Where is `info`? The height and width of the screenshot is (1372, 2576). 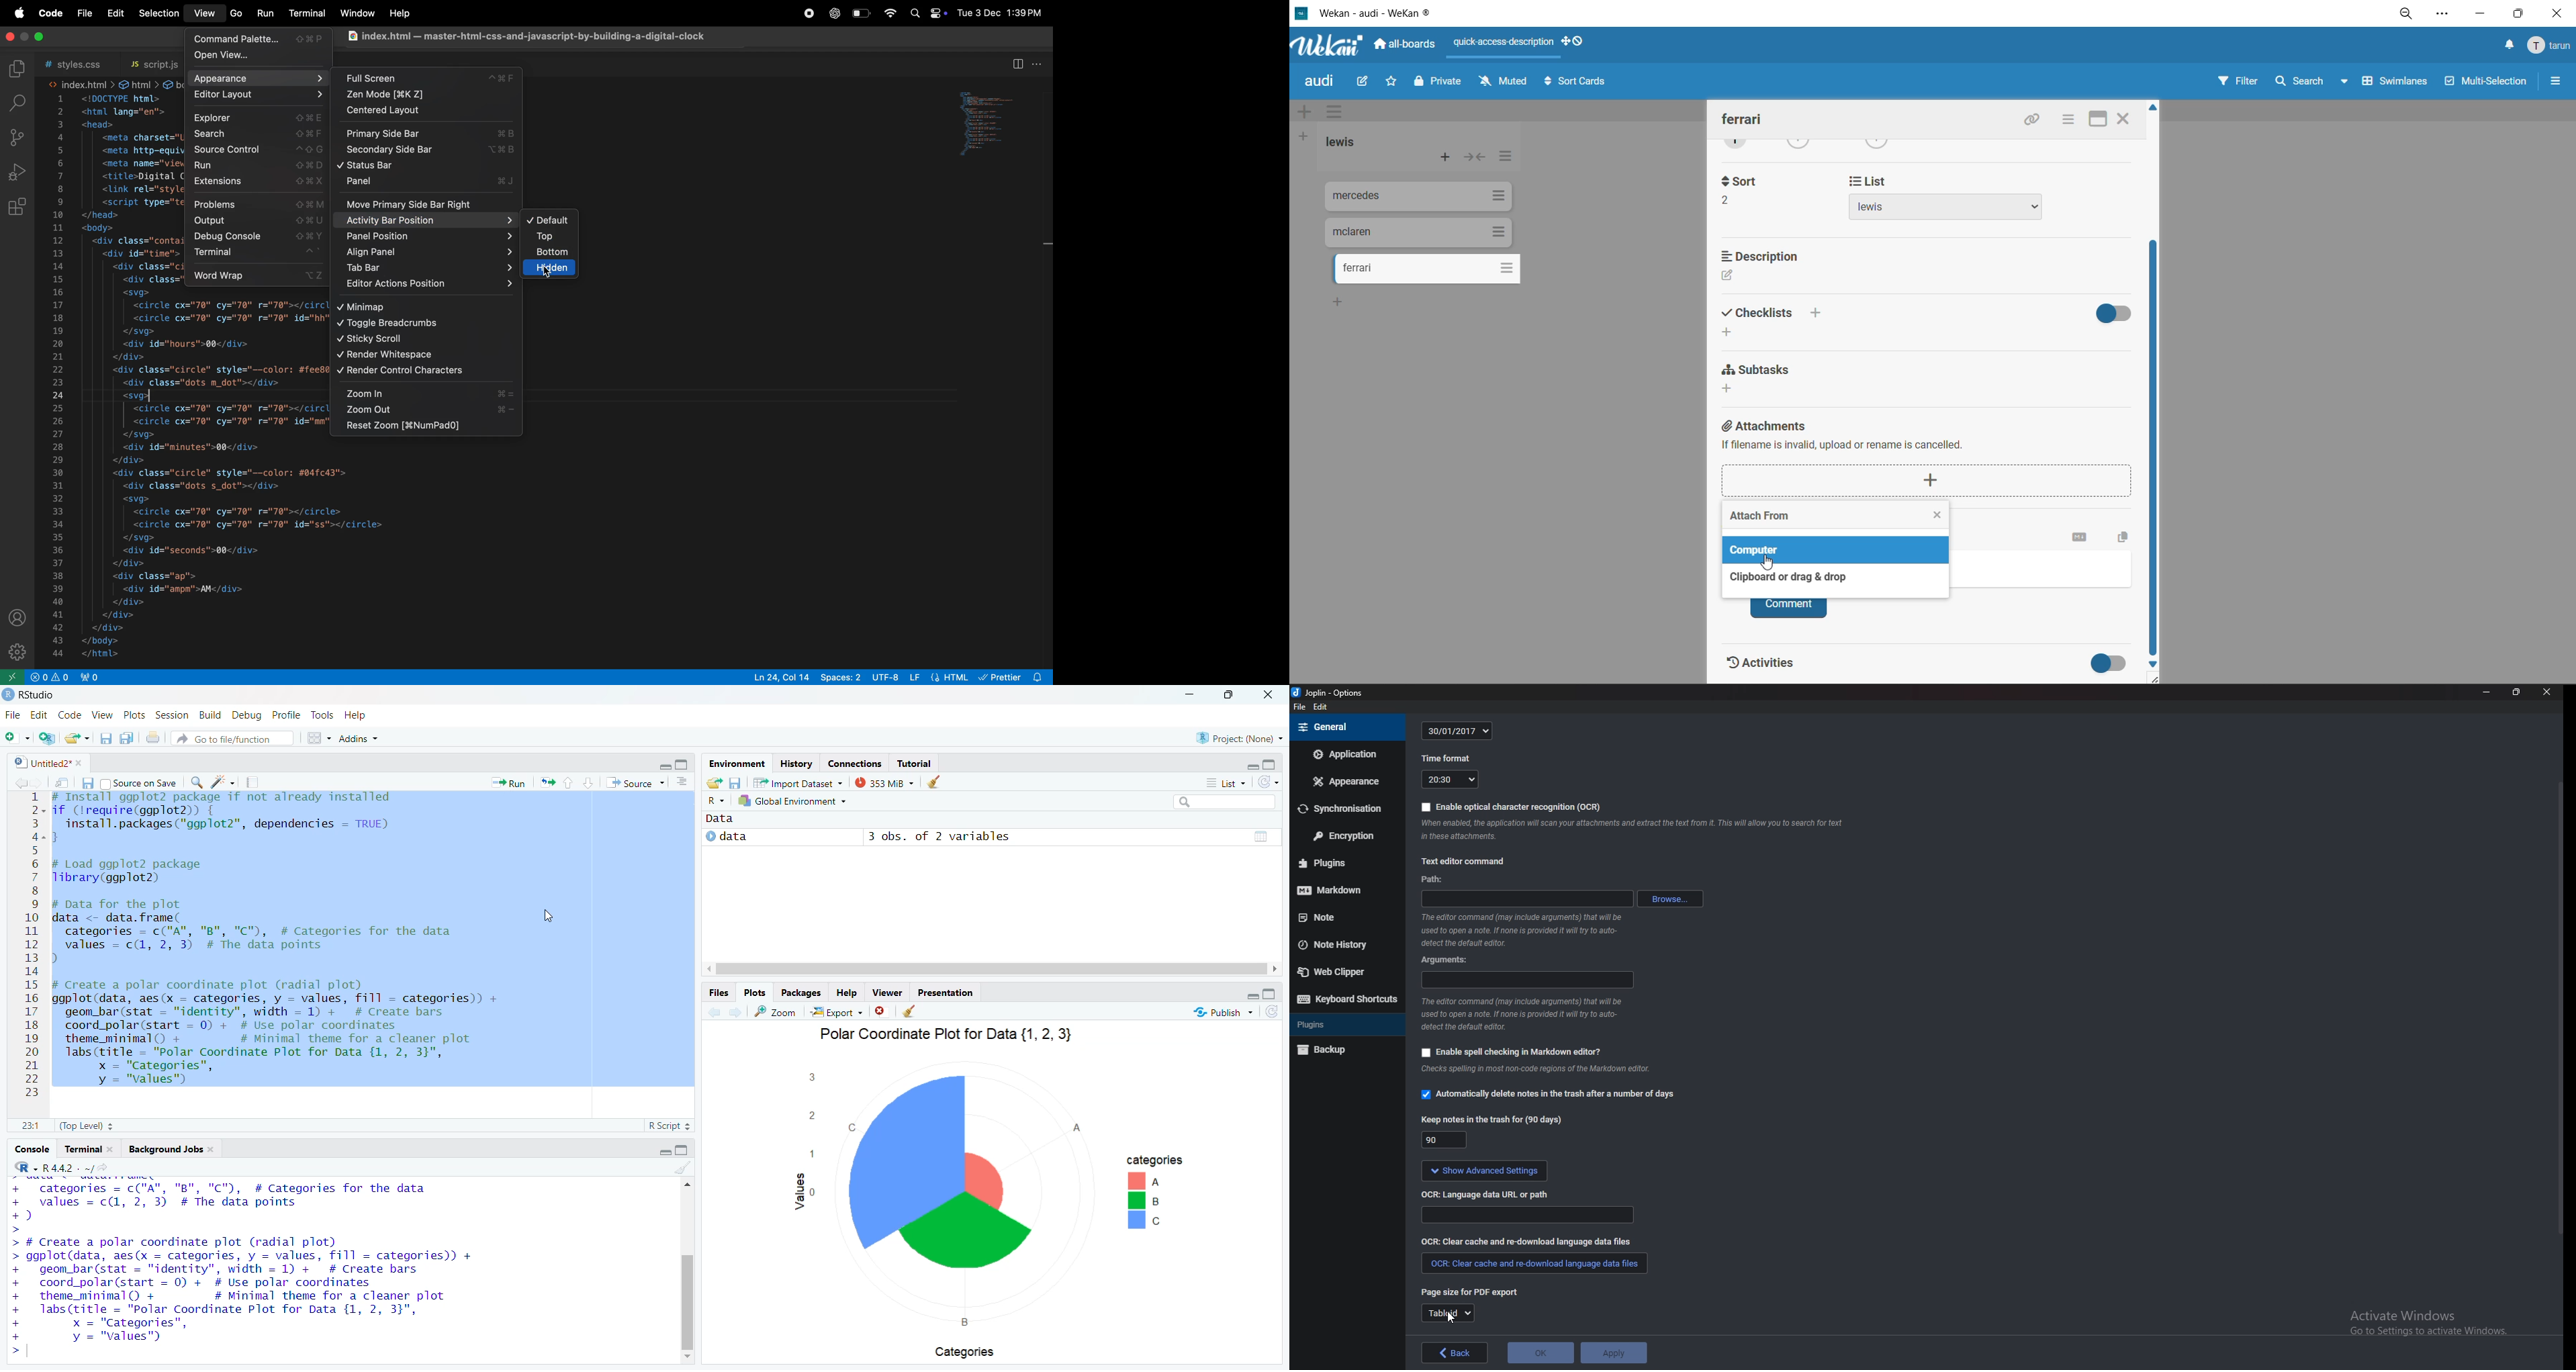
info is located at coordinates (1541, 1069).